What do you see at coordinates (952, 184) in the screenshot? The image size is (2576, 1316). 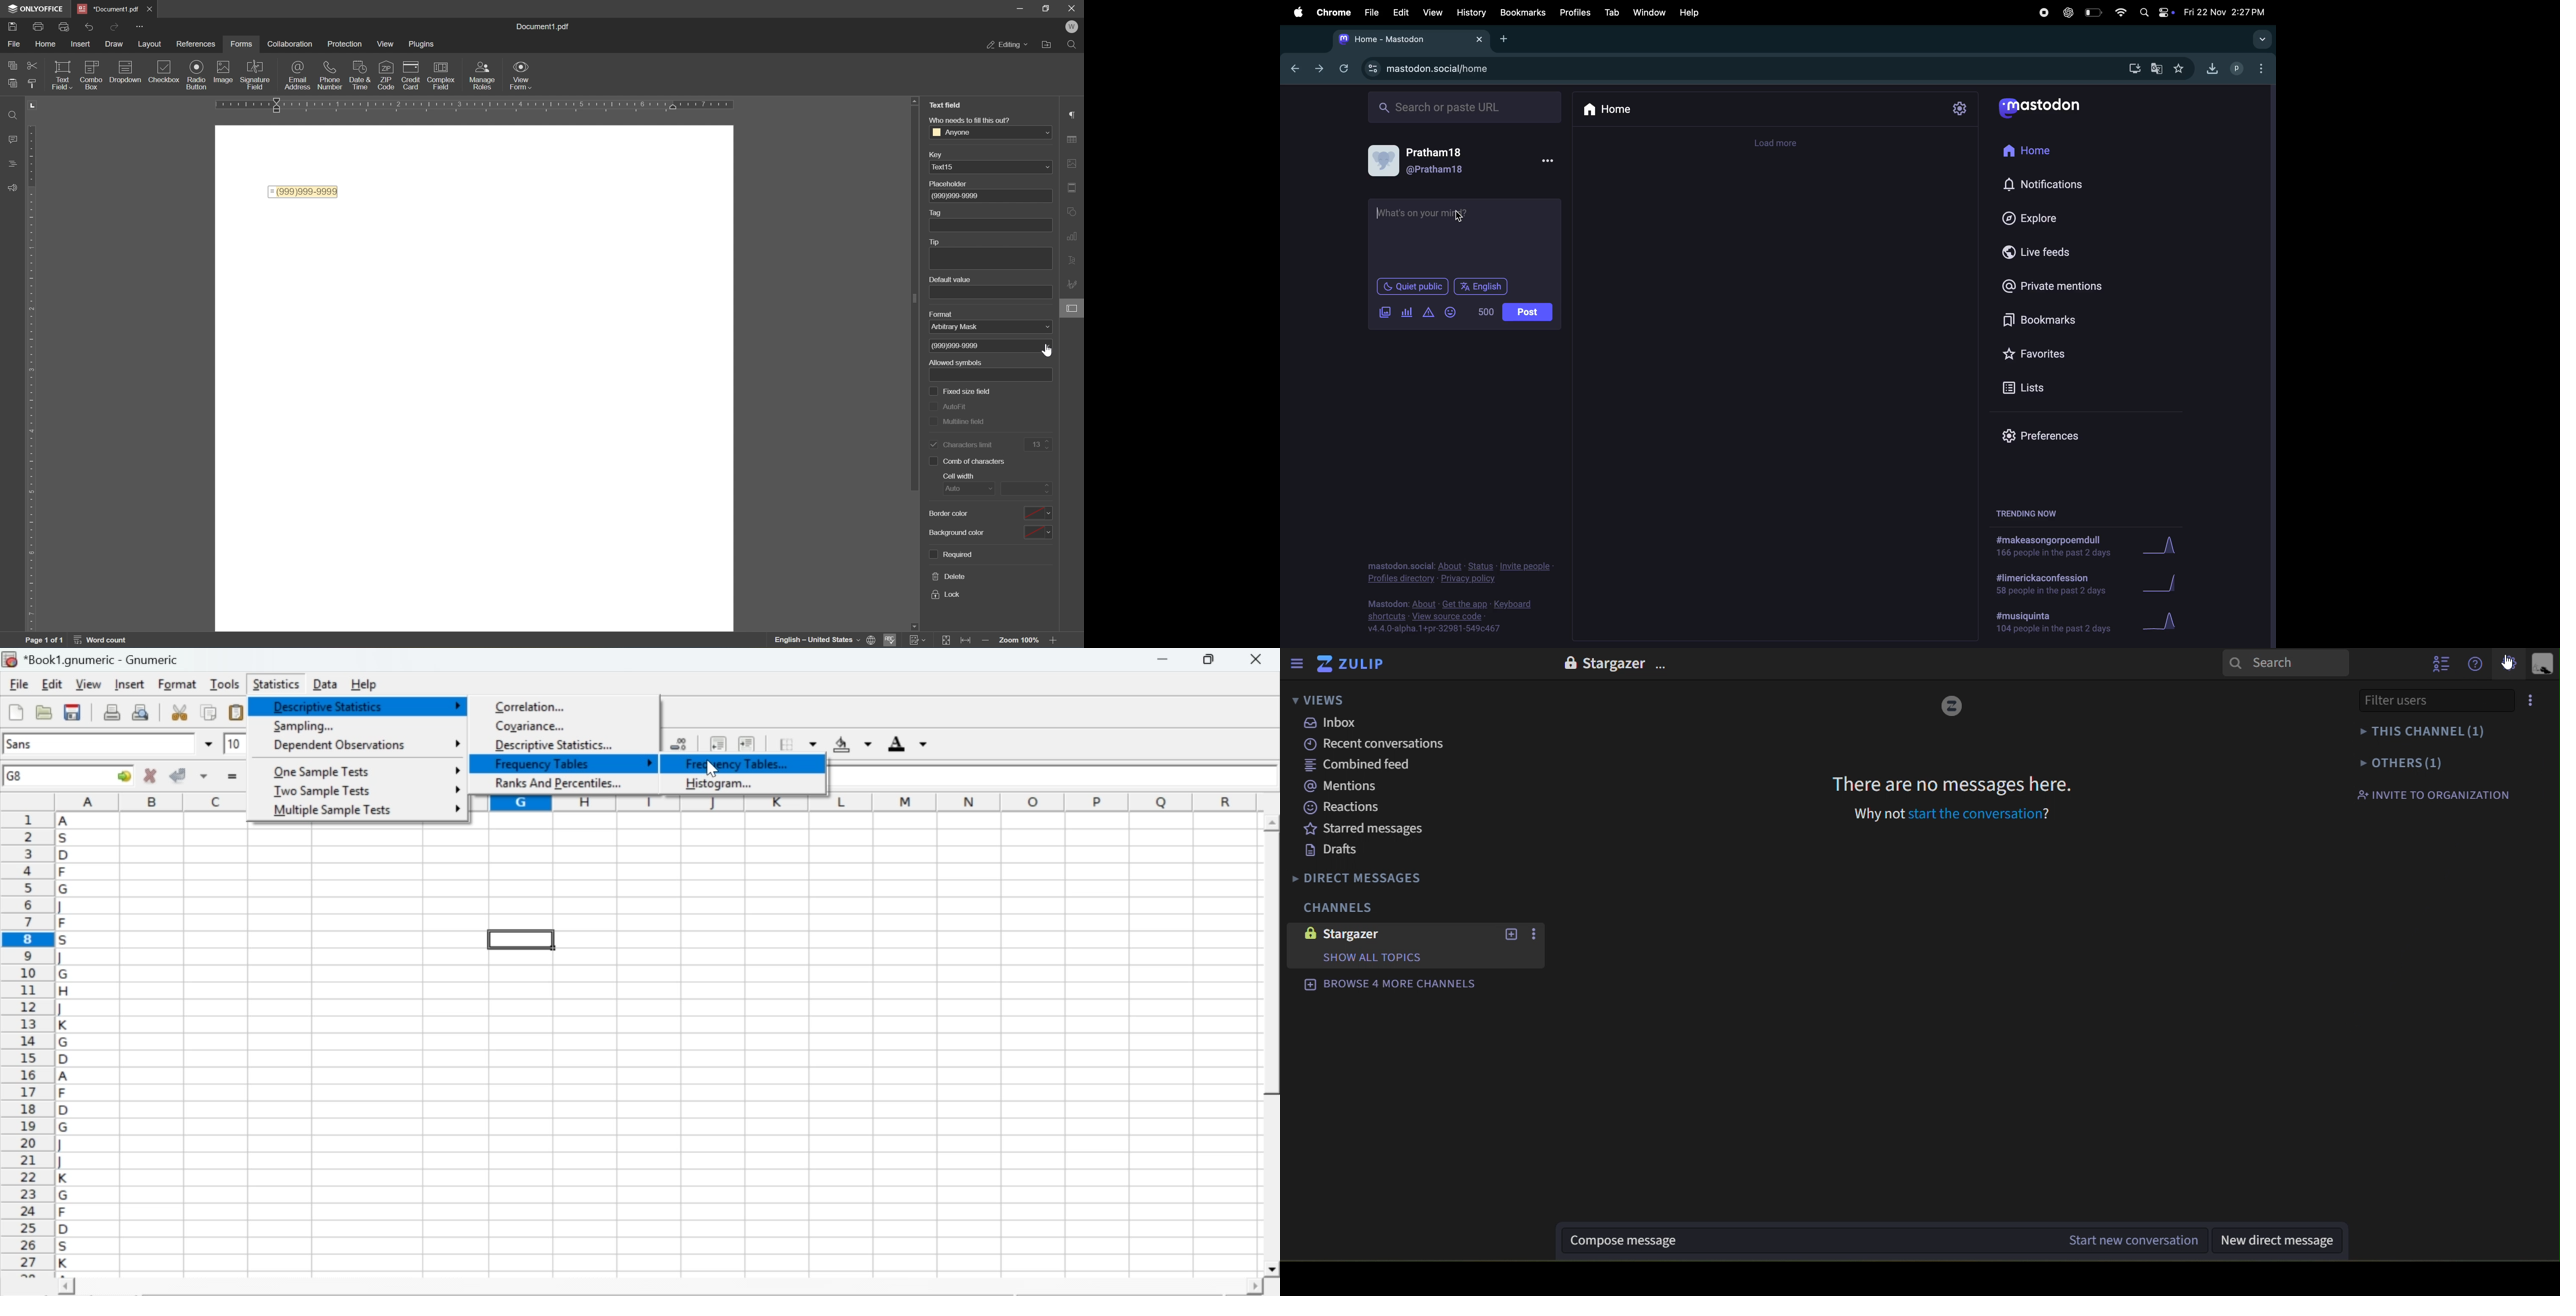 I see `placeholder` at bounding box center [952, 184].